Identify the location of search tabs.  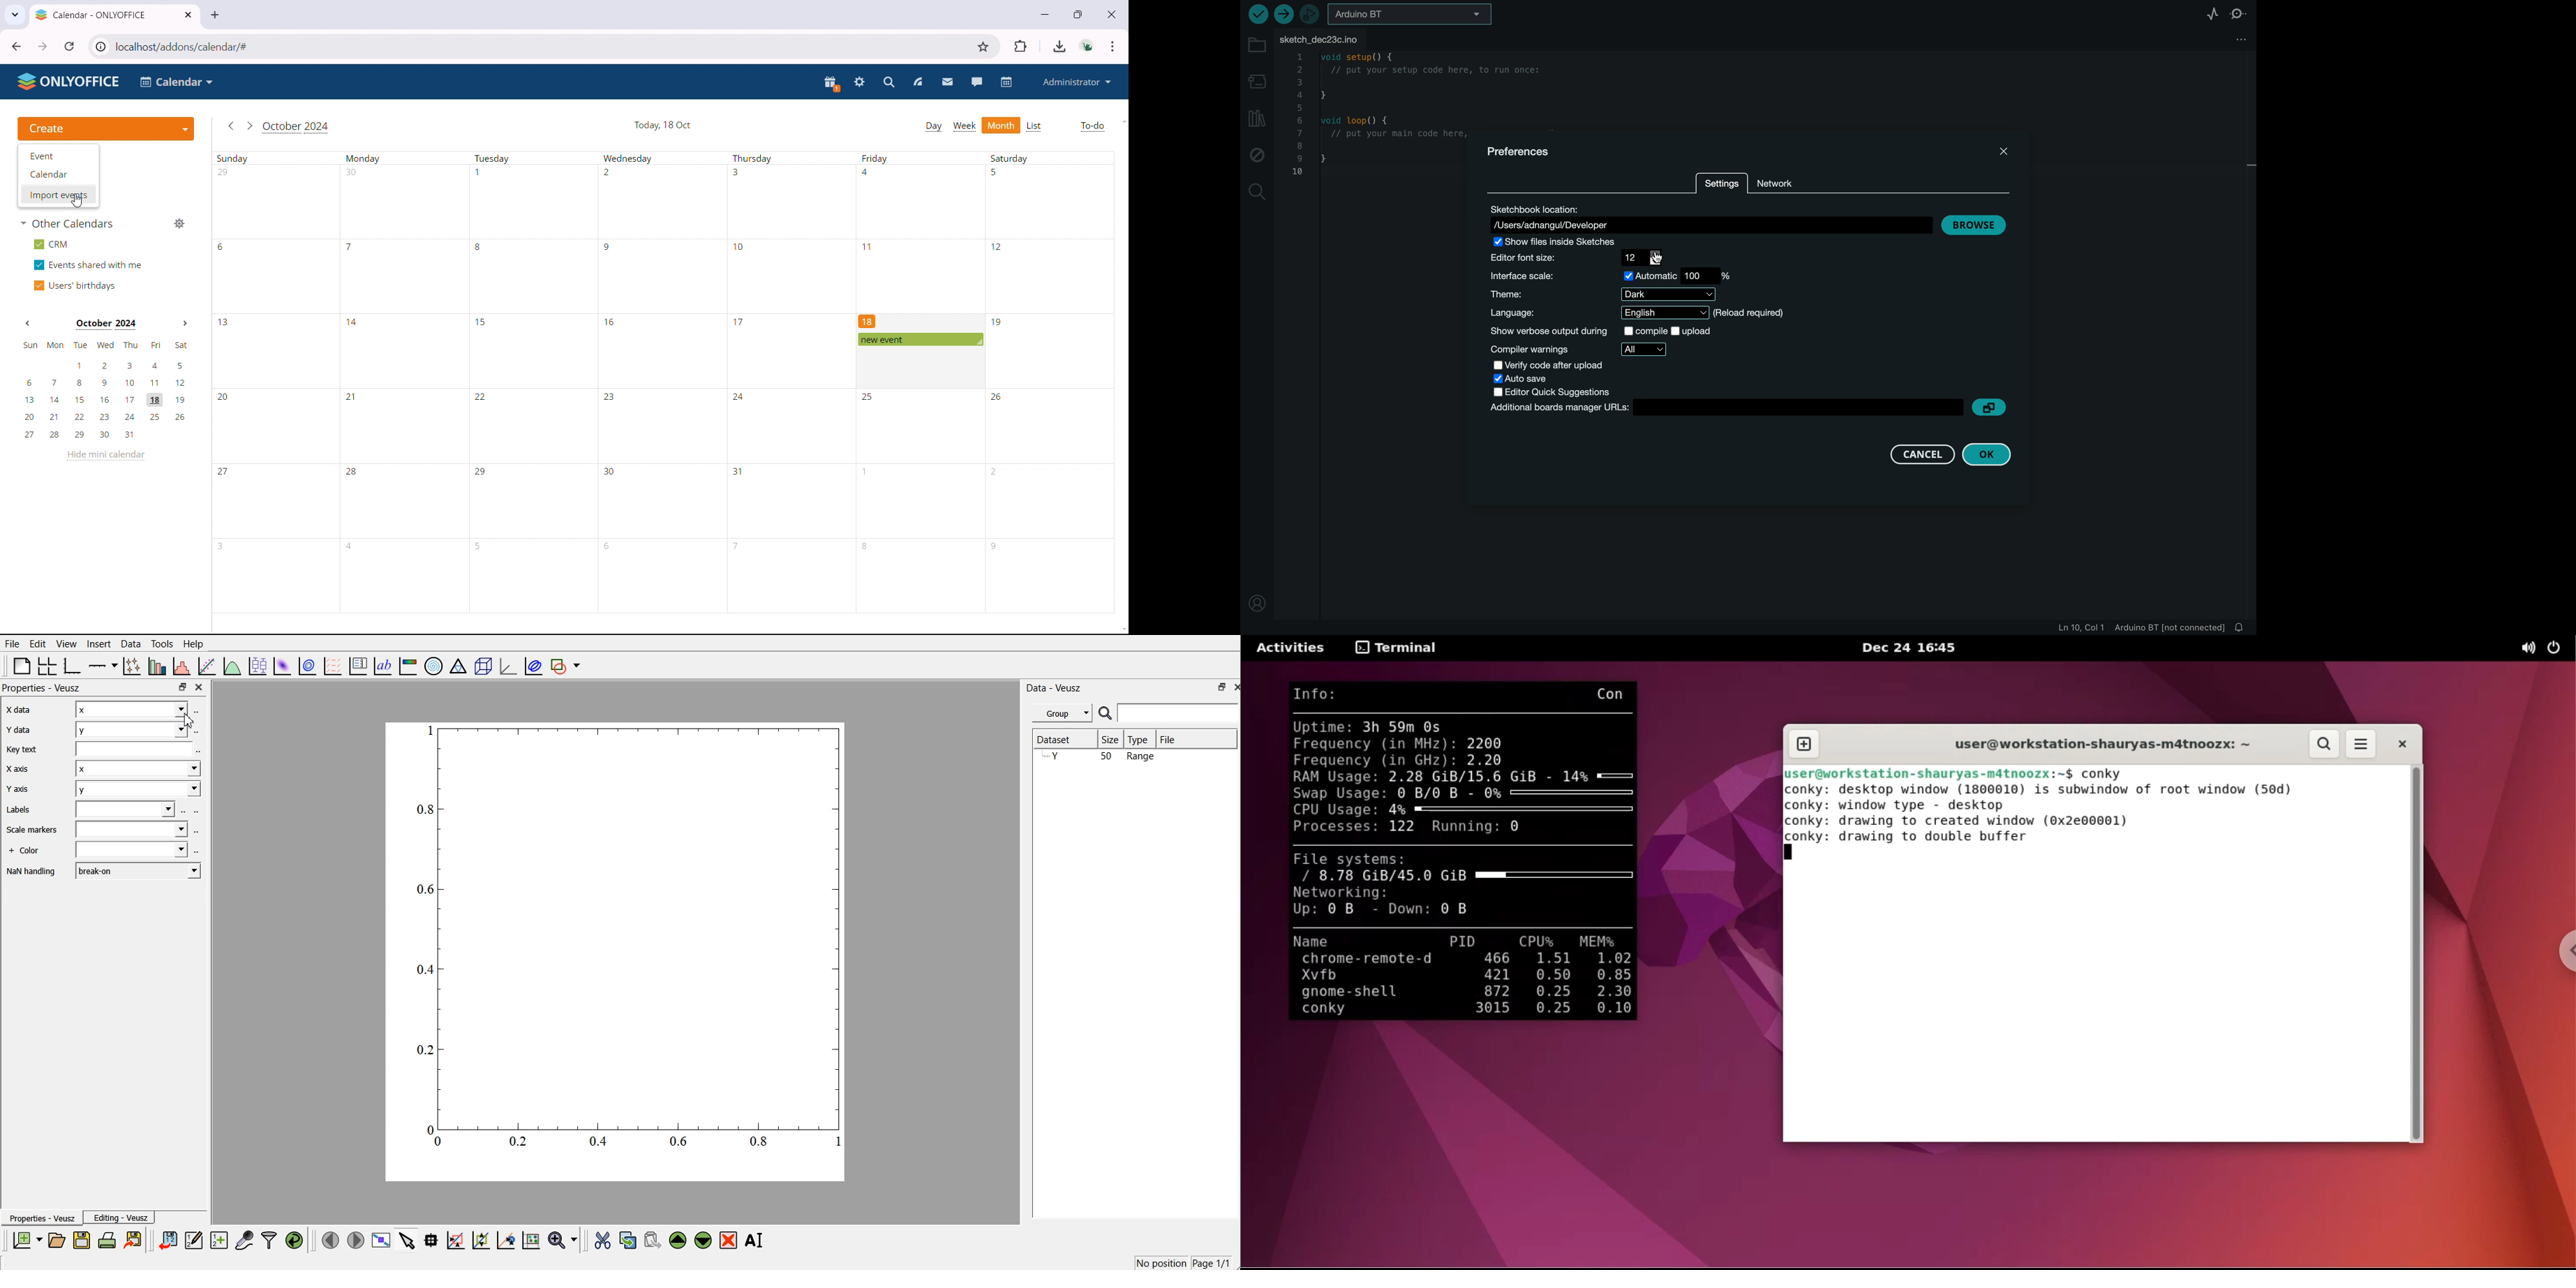
(15, 13).